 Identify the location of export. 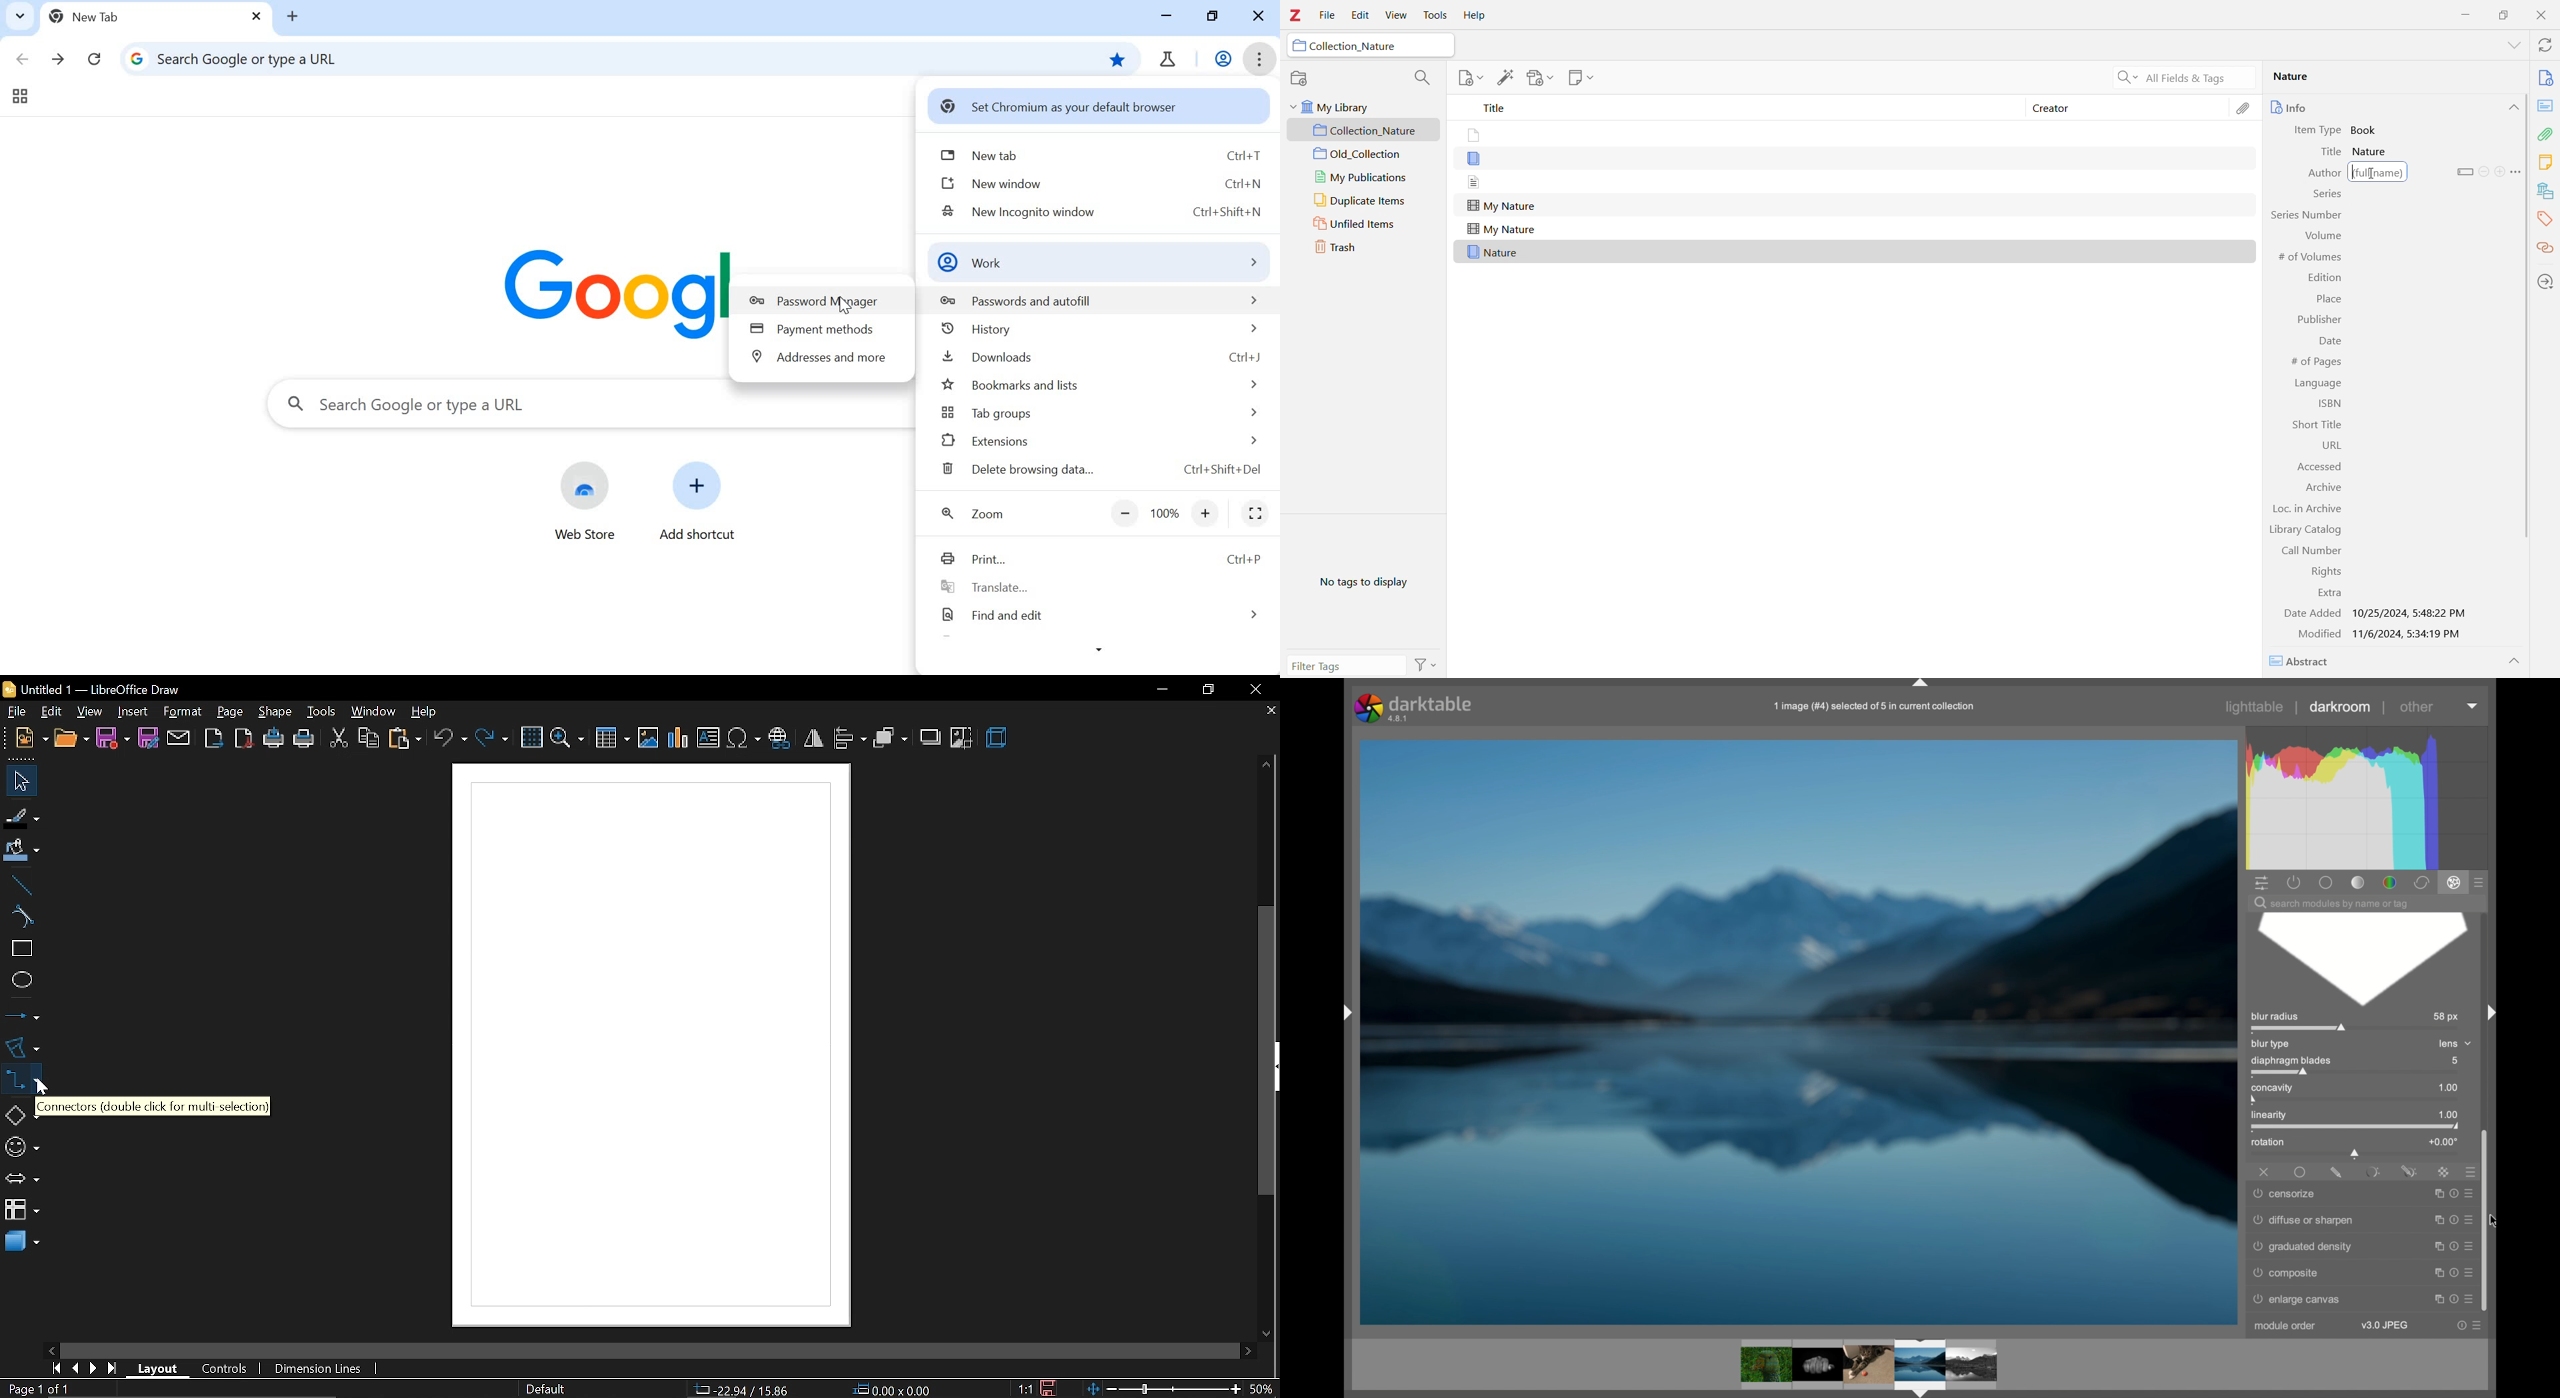
(214, 739).